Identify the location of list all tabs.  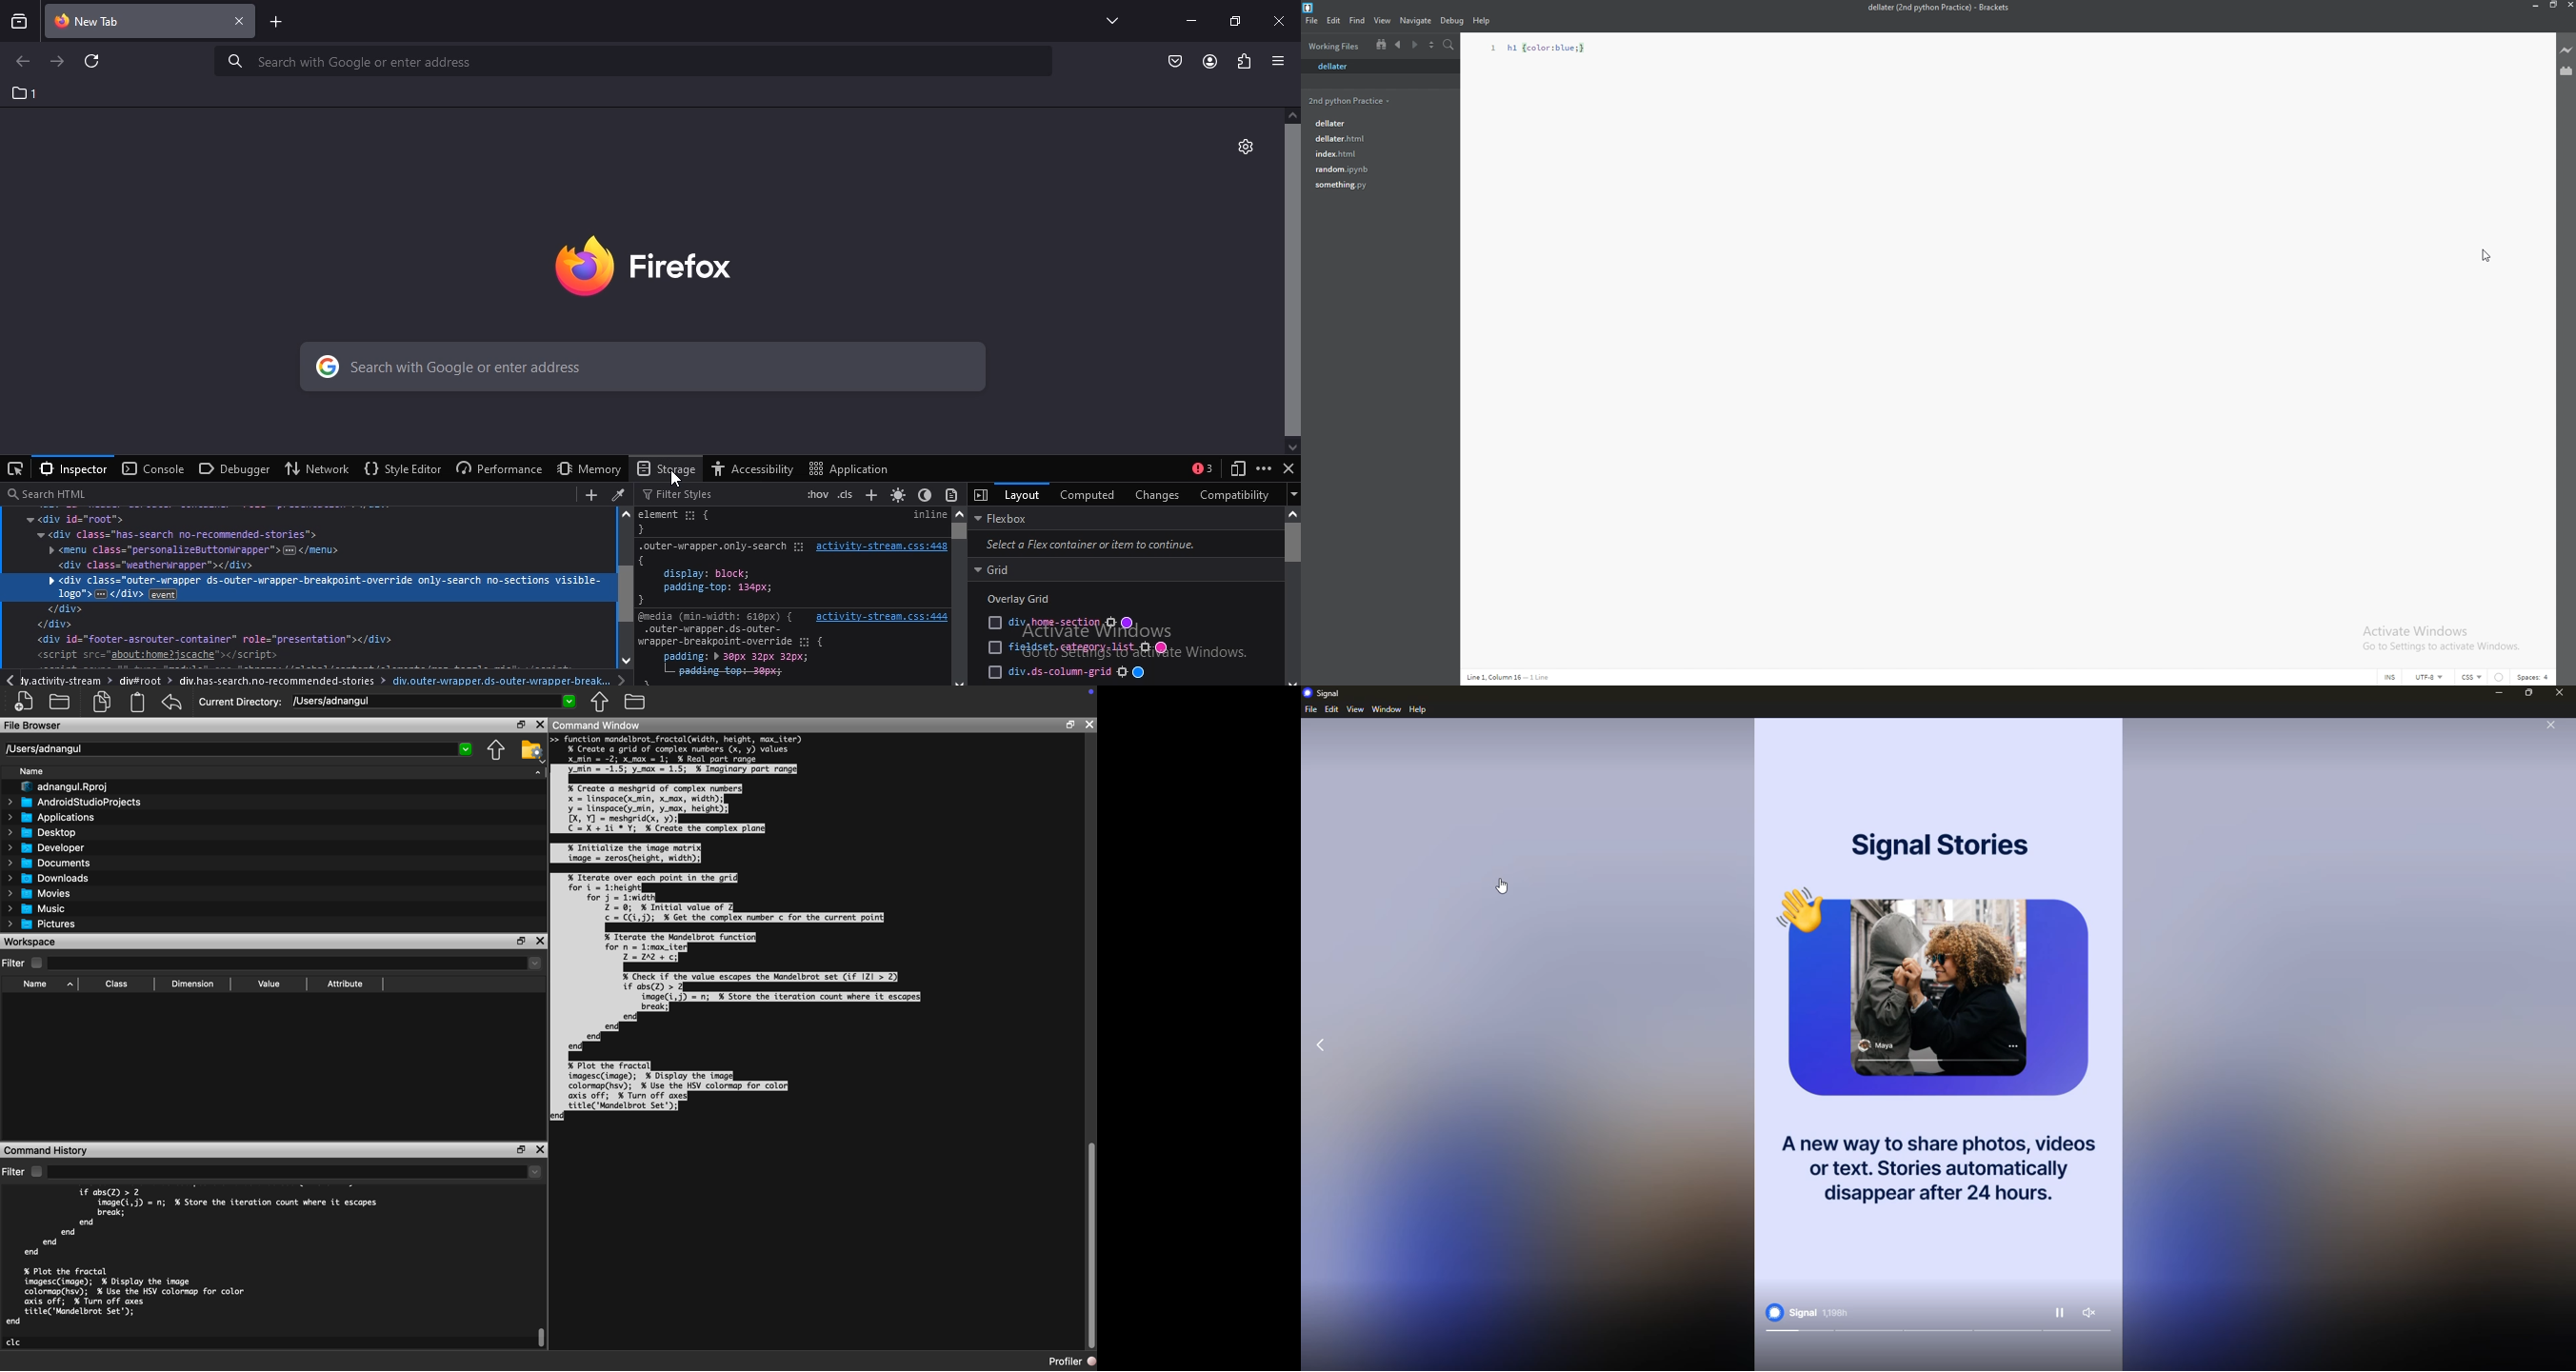
(1108, 20).